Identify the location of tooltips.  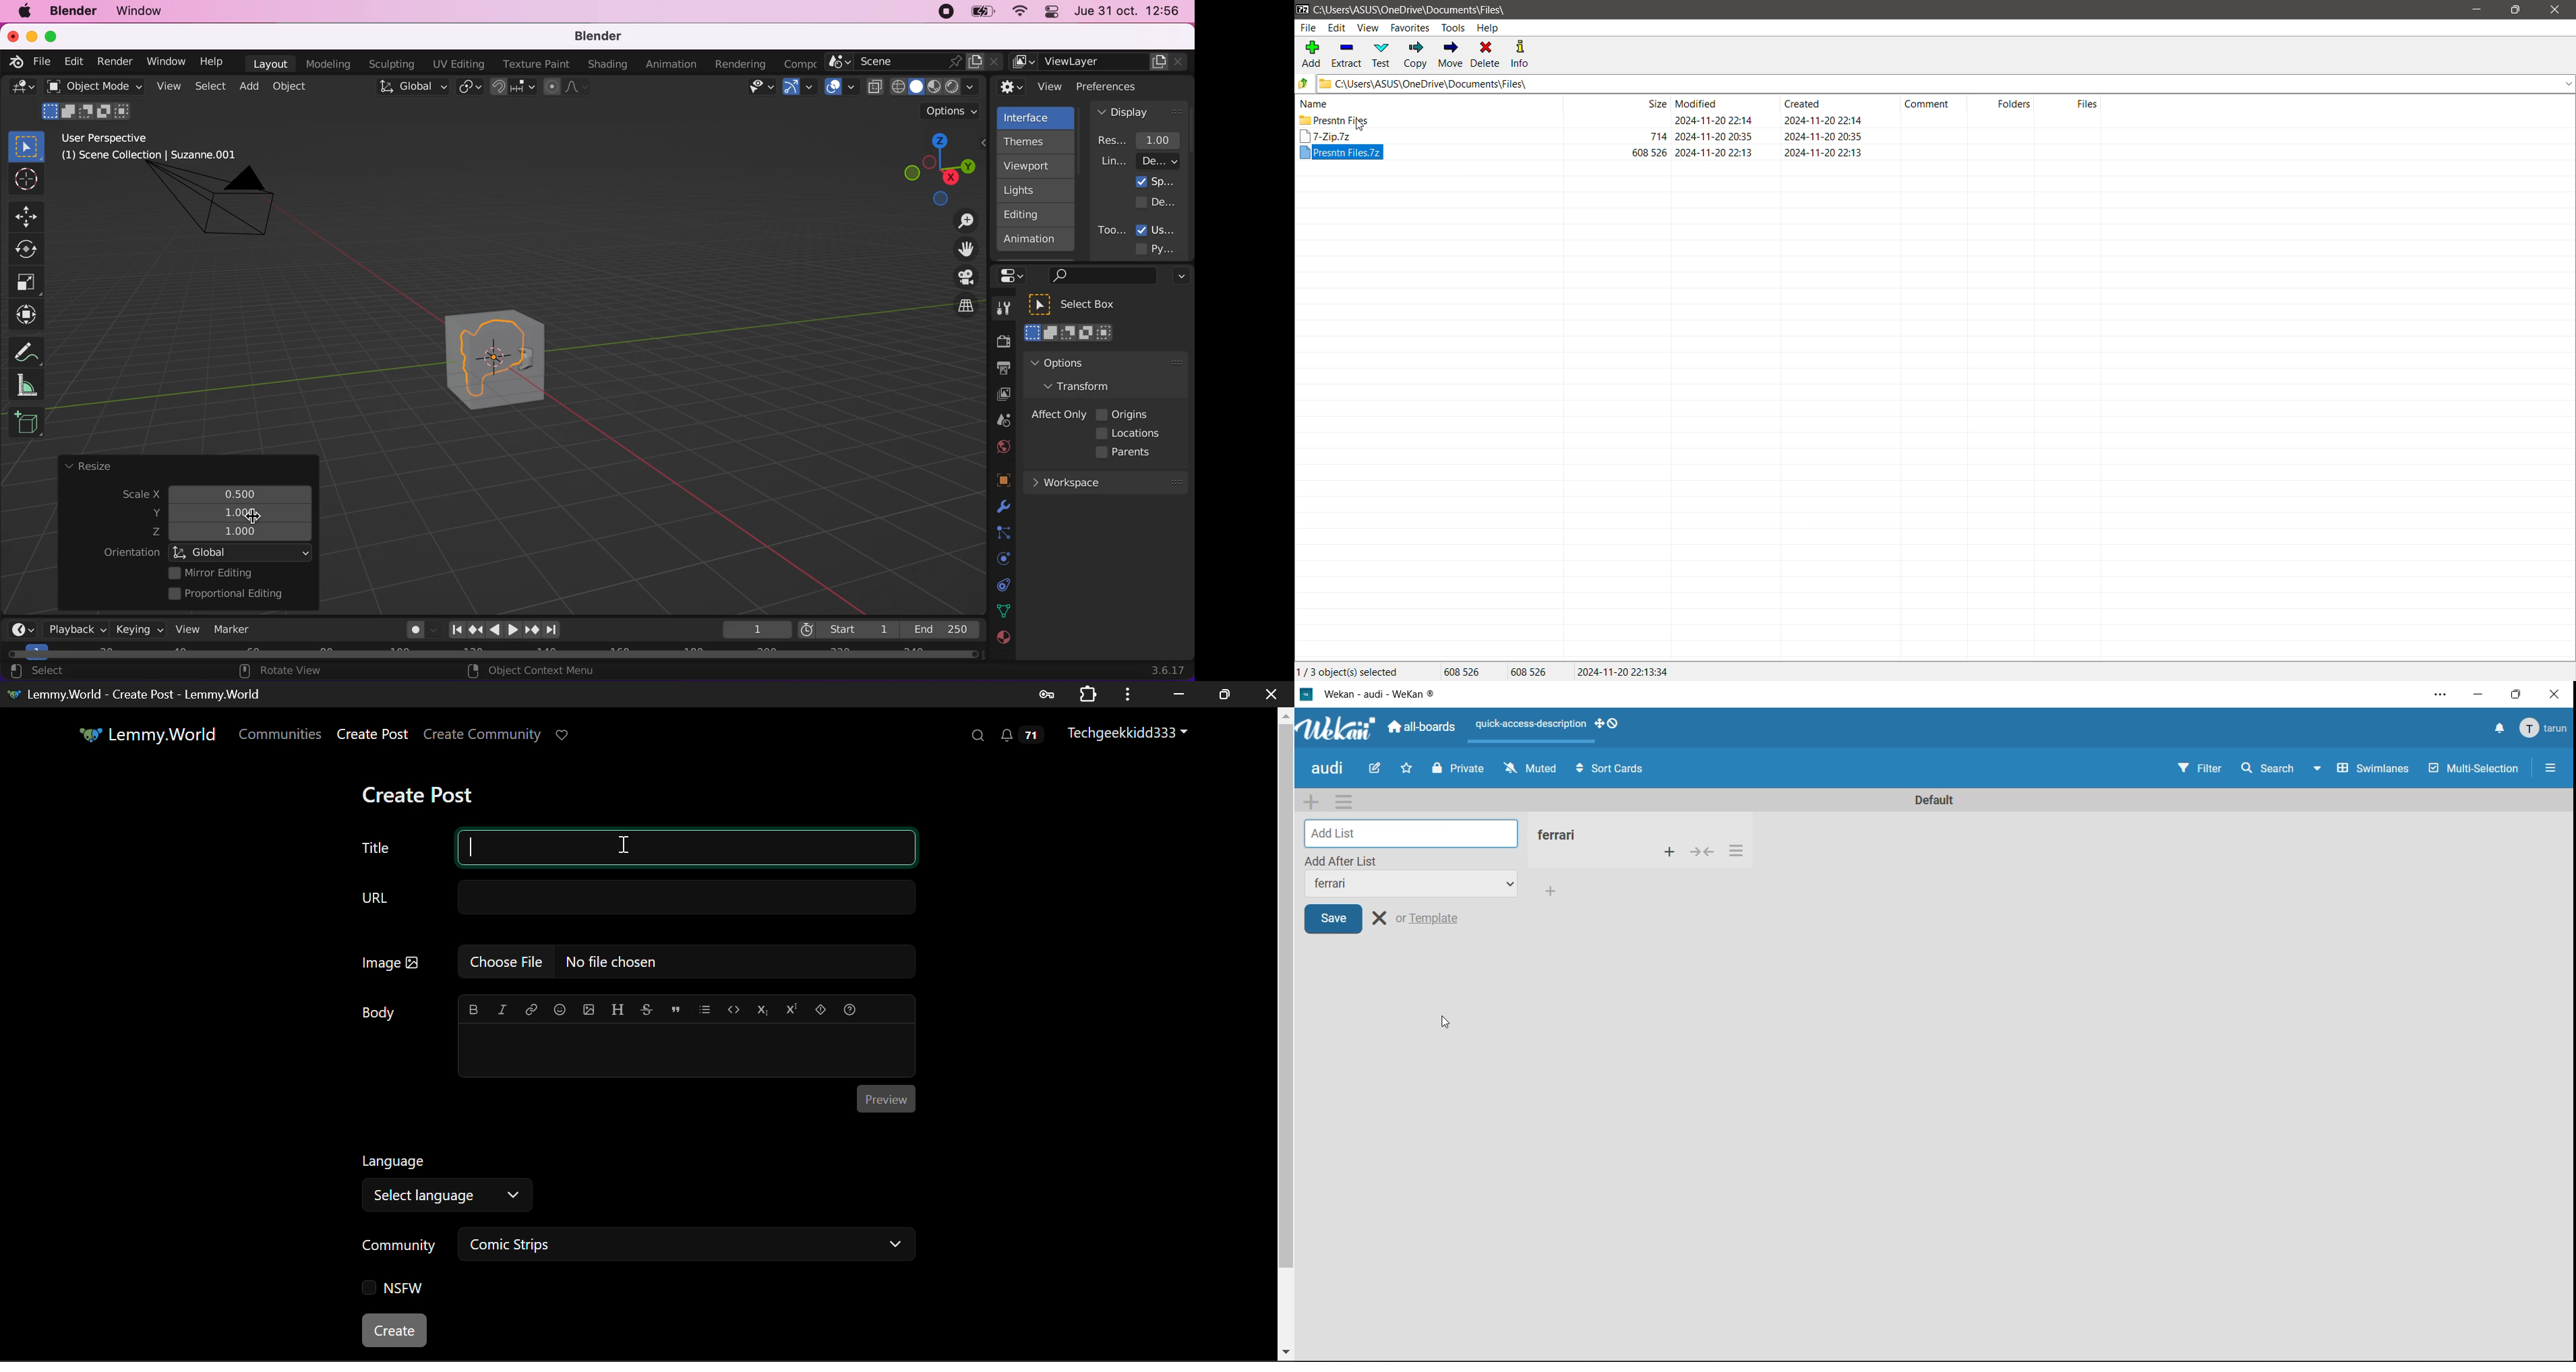
(1111, 229).